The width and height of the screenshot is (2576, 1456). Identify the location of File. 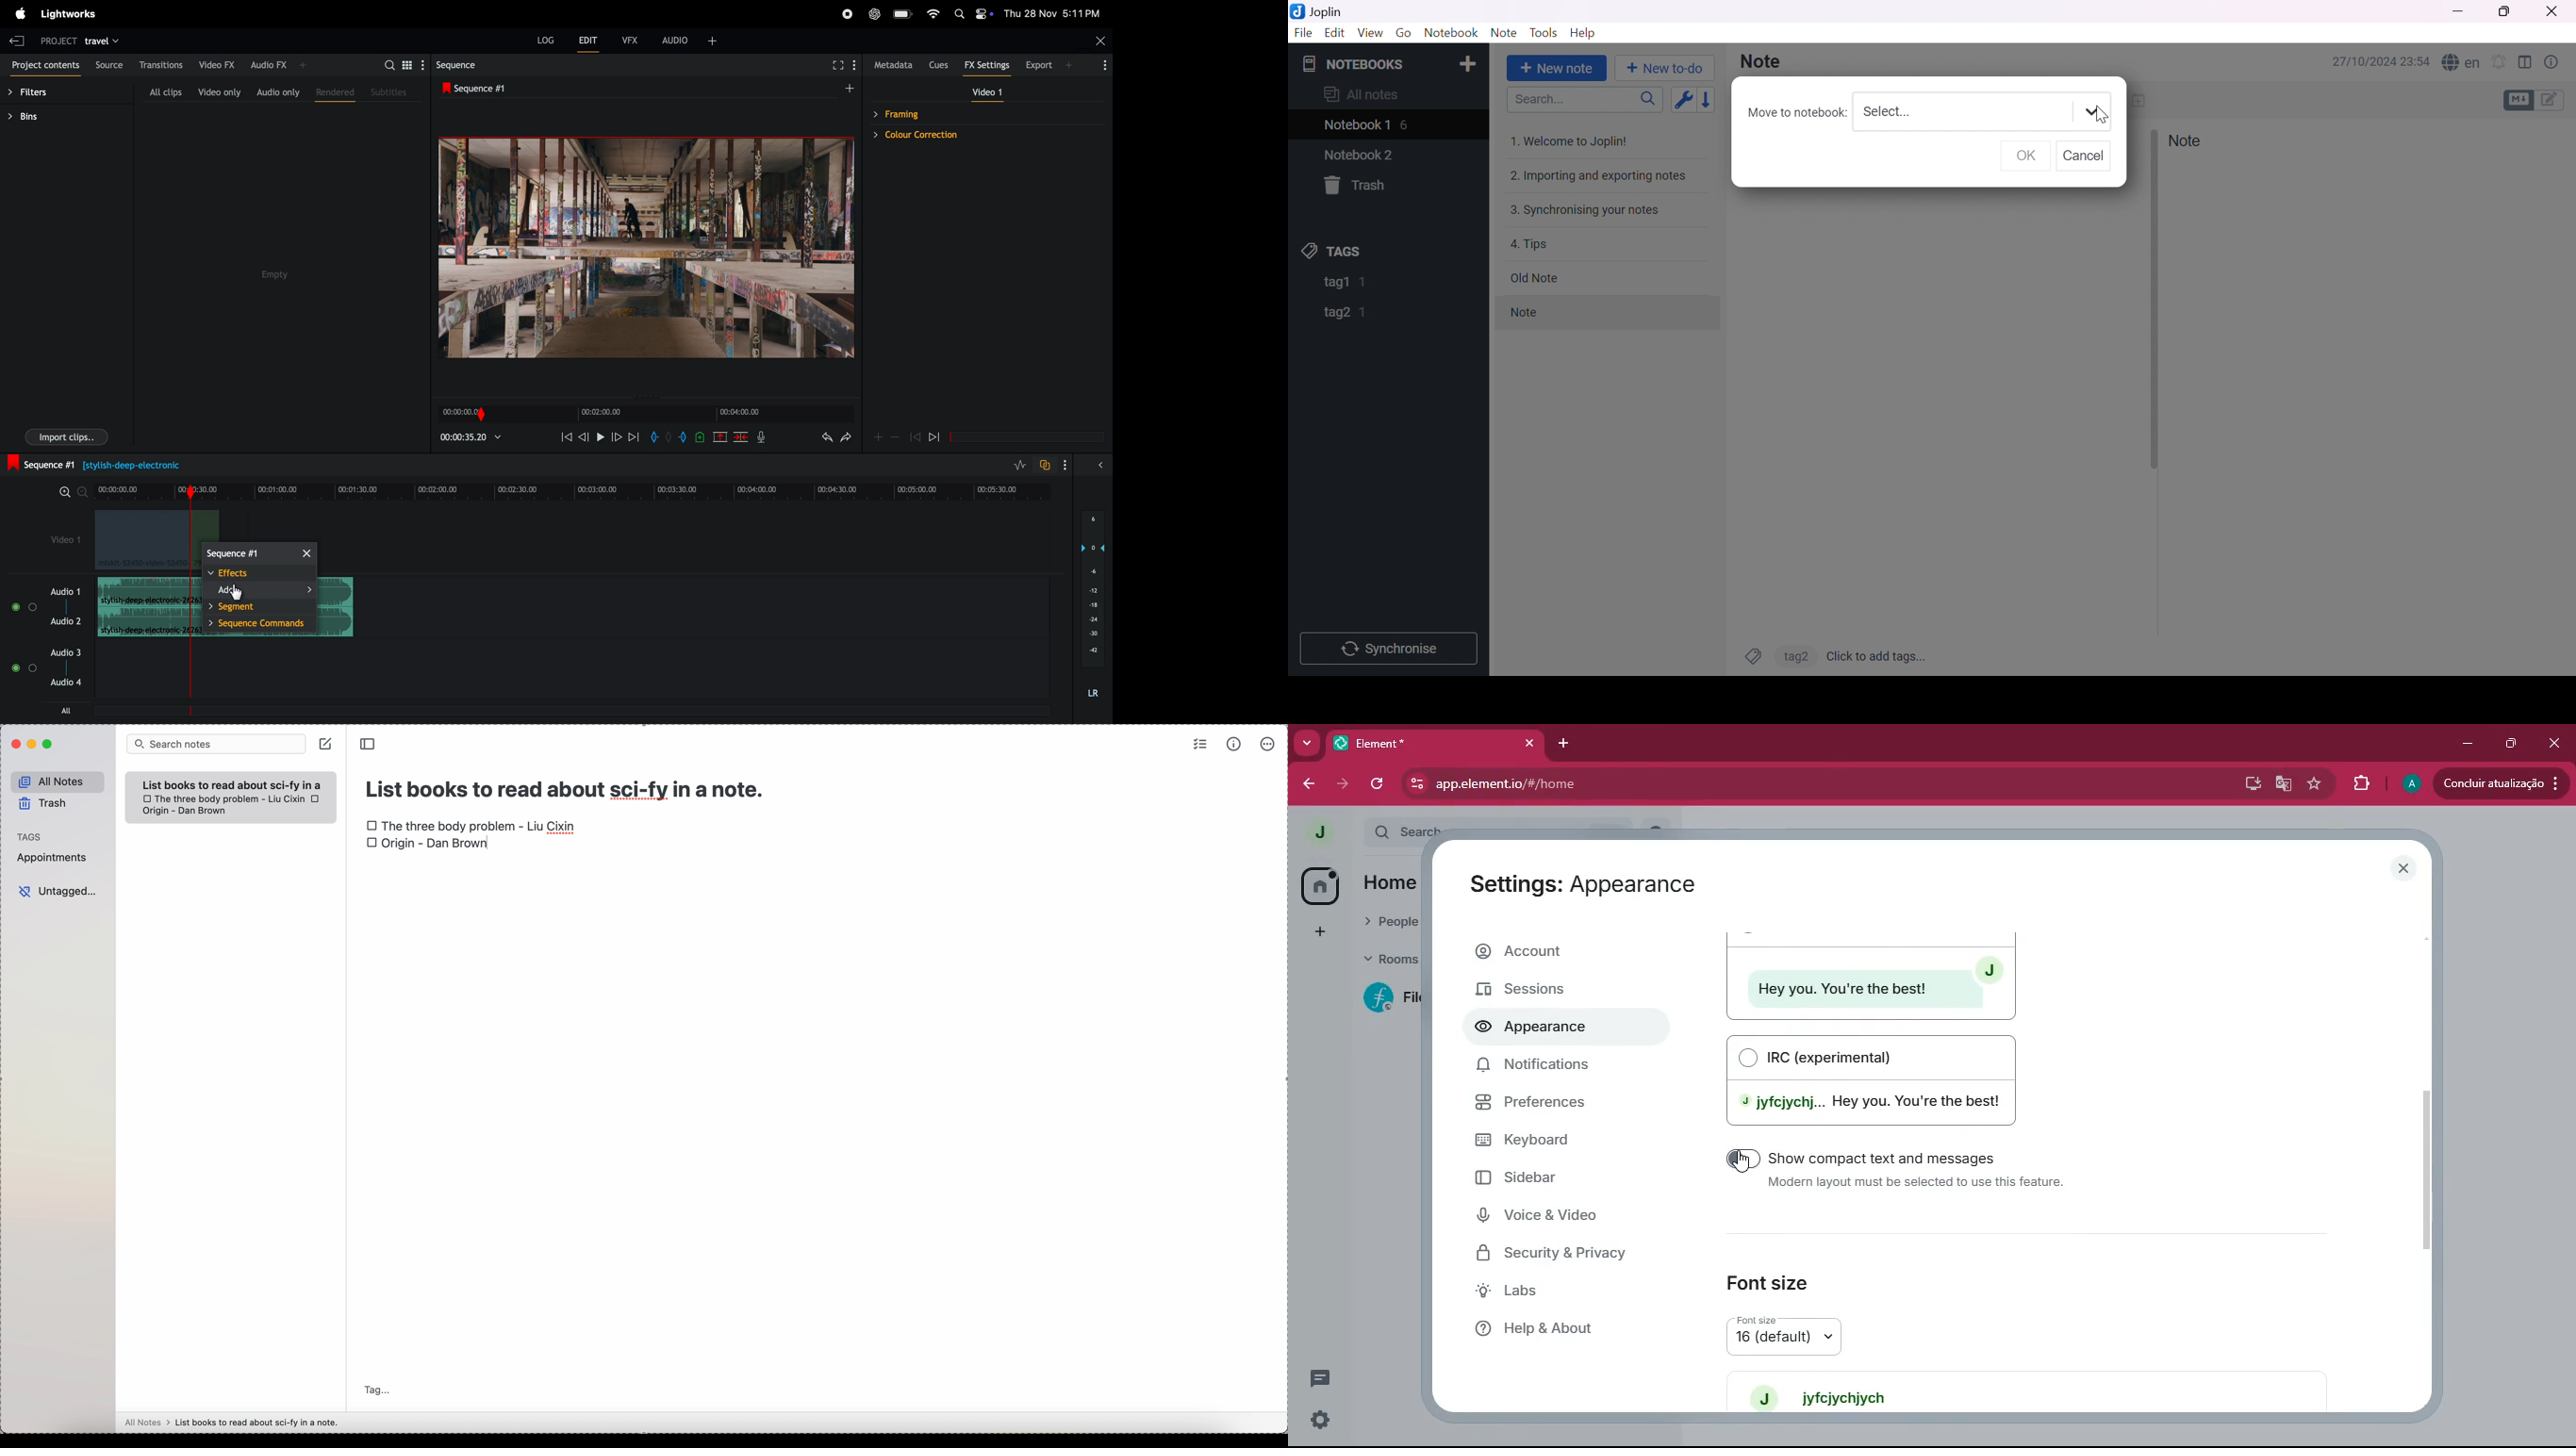
(1301, 33).